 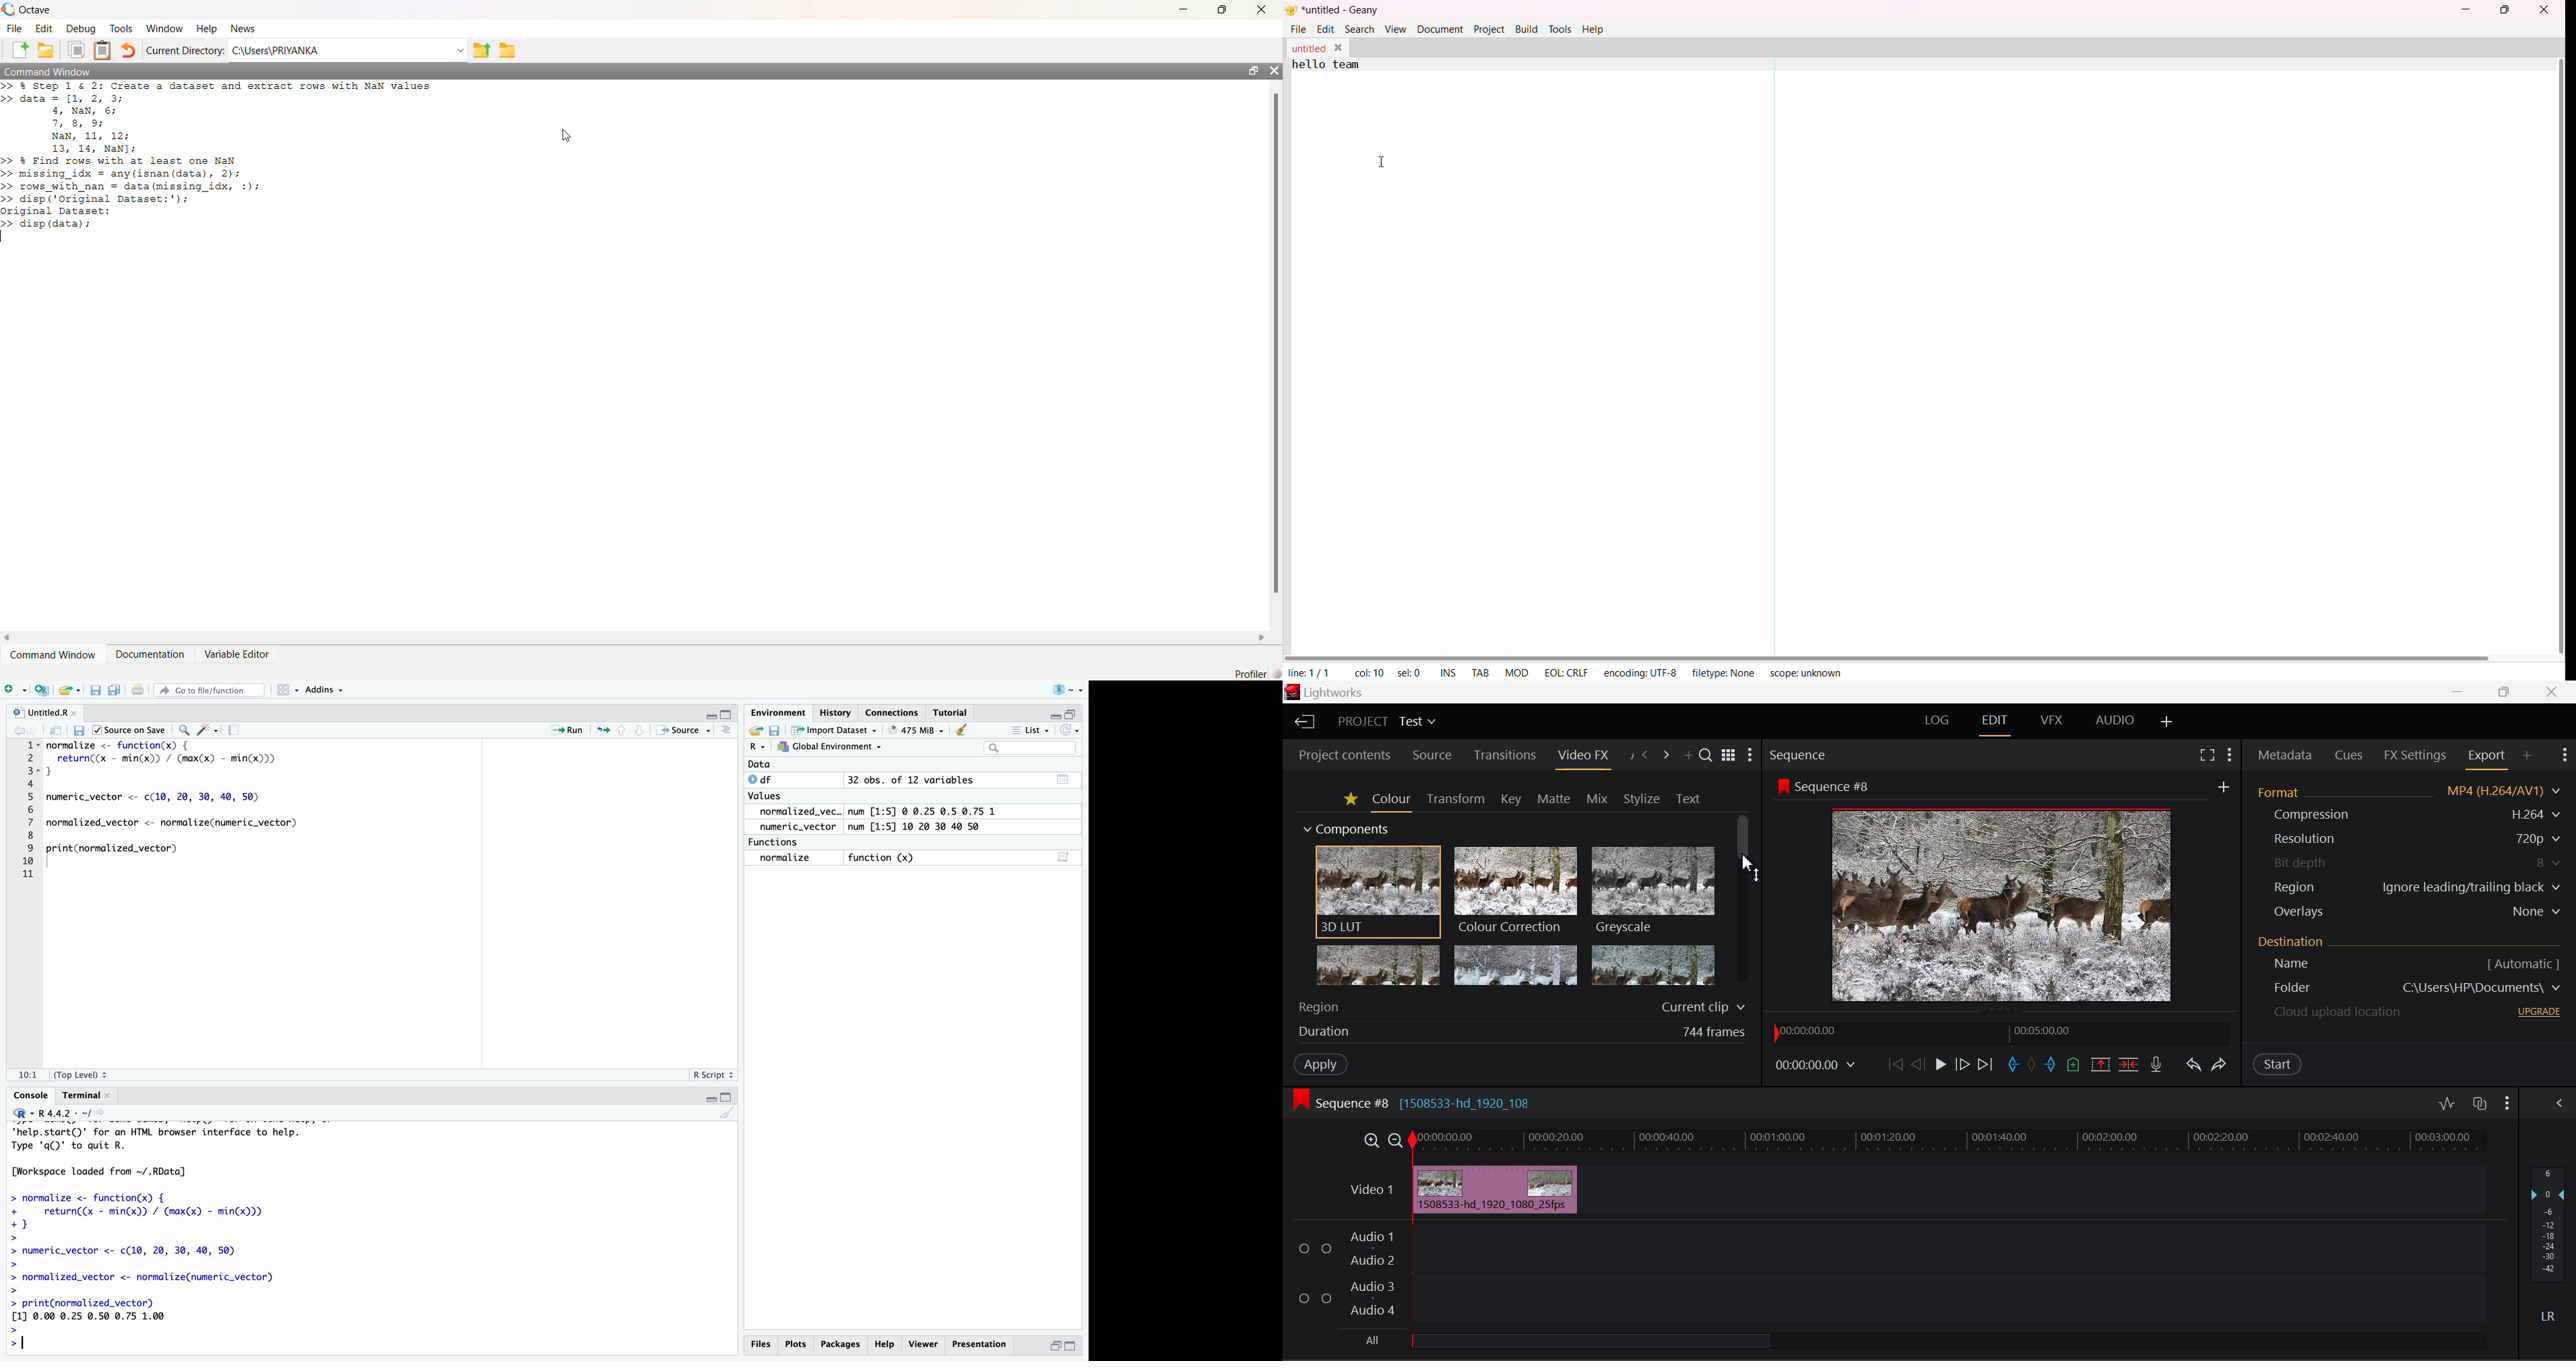 I want to click on Next Panel, so click(x=1666, y=754).